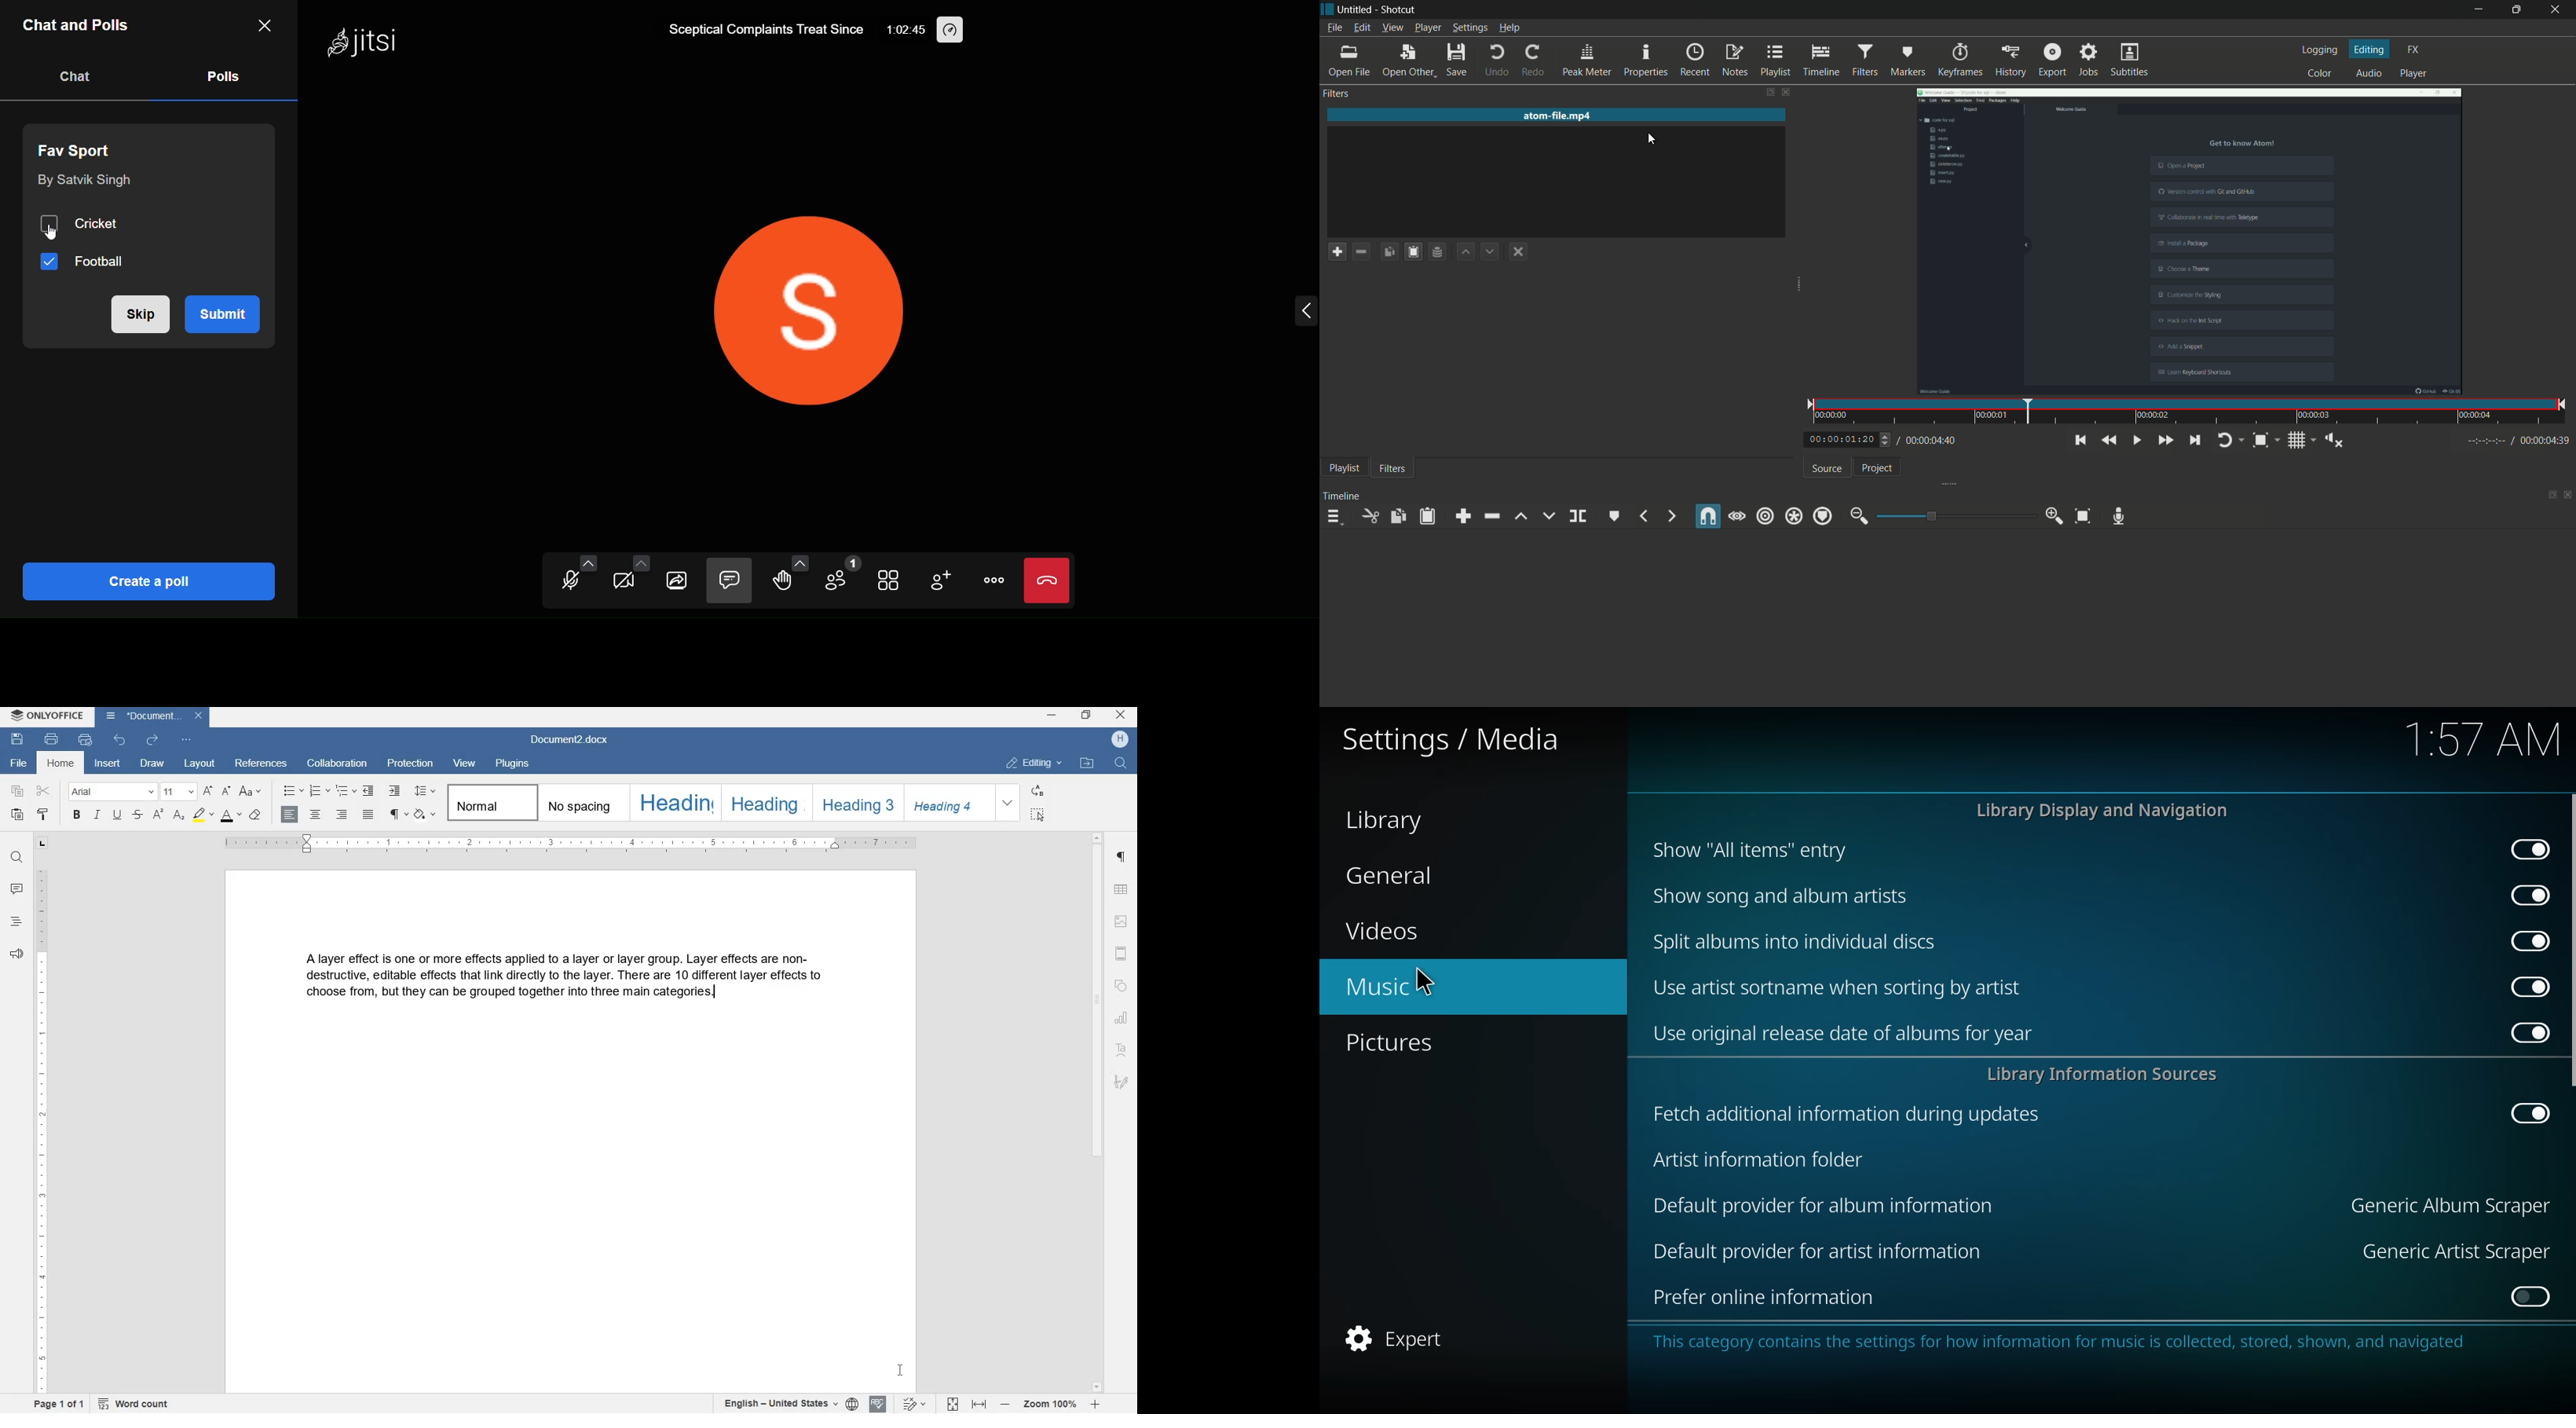 The width and height of the screenshot is (2576, 1428). Describe the element at coordinates (152, 742) in the screenshot. I see `REDO` at that location.